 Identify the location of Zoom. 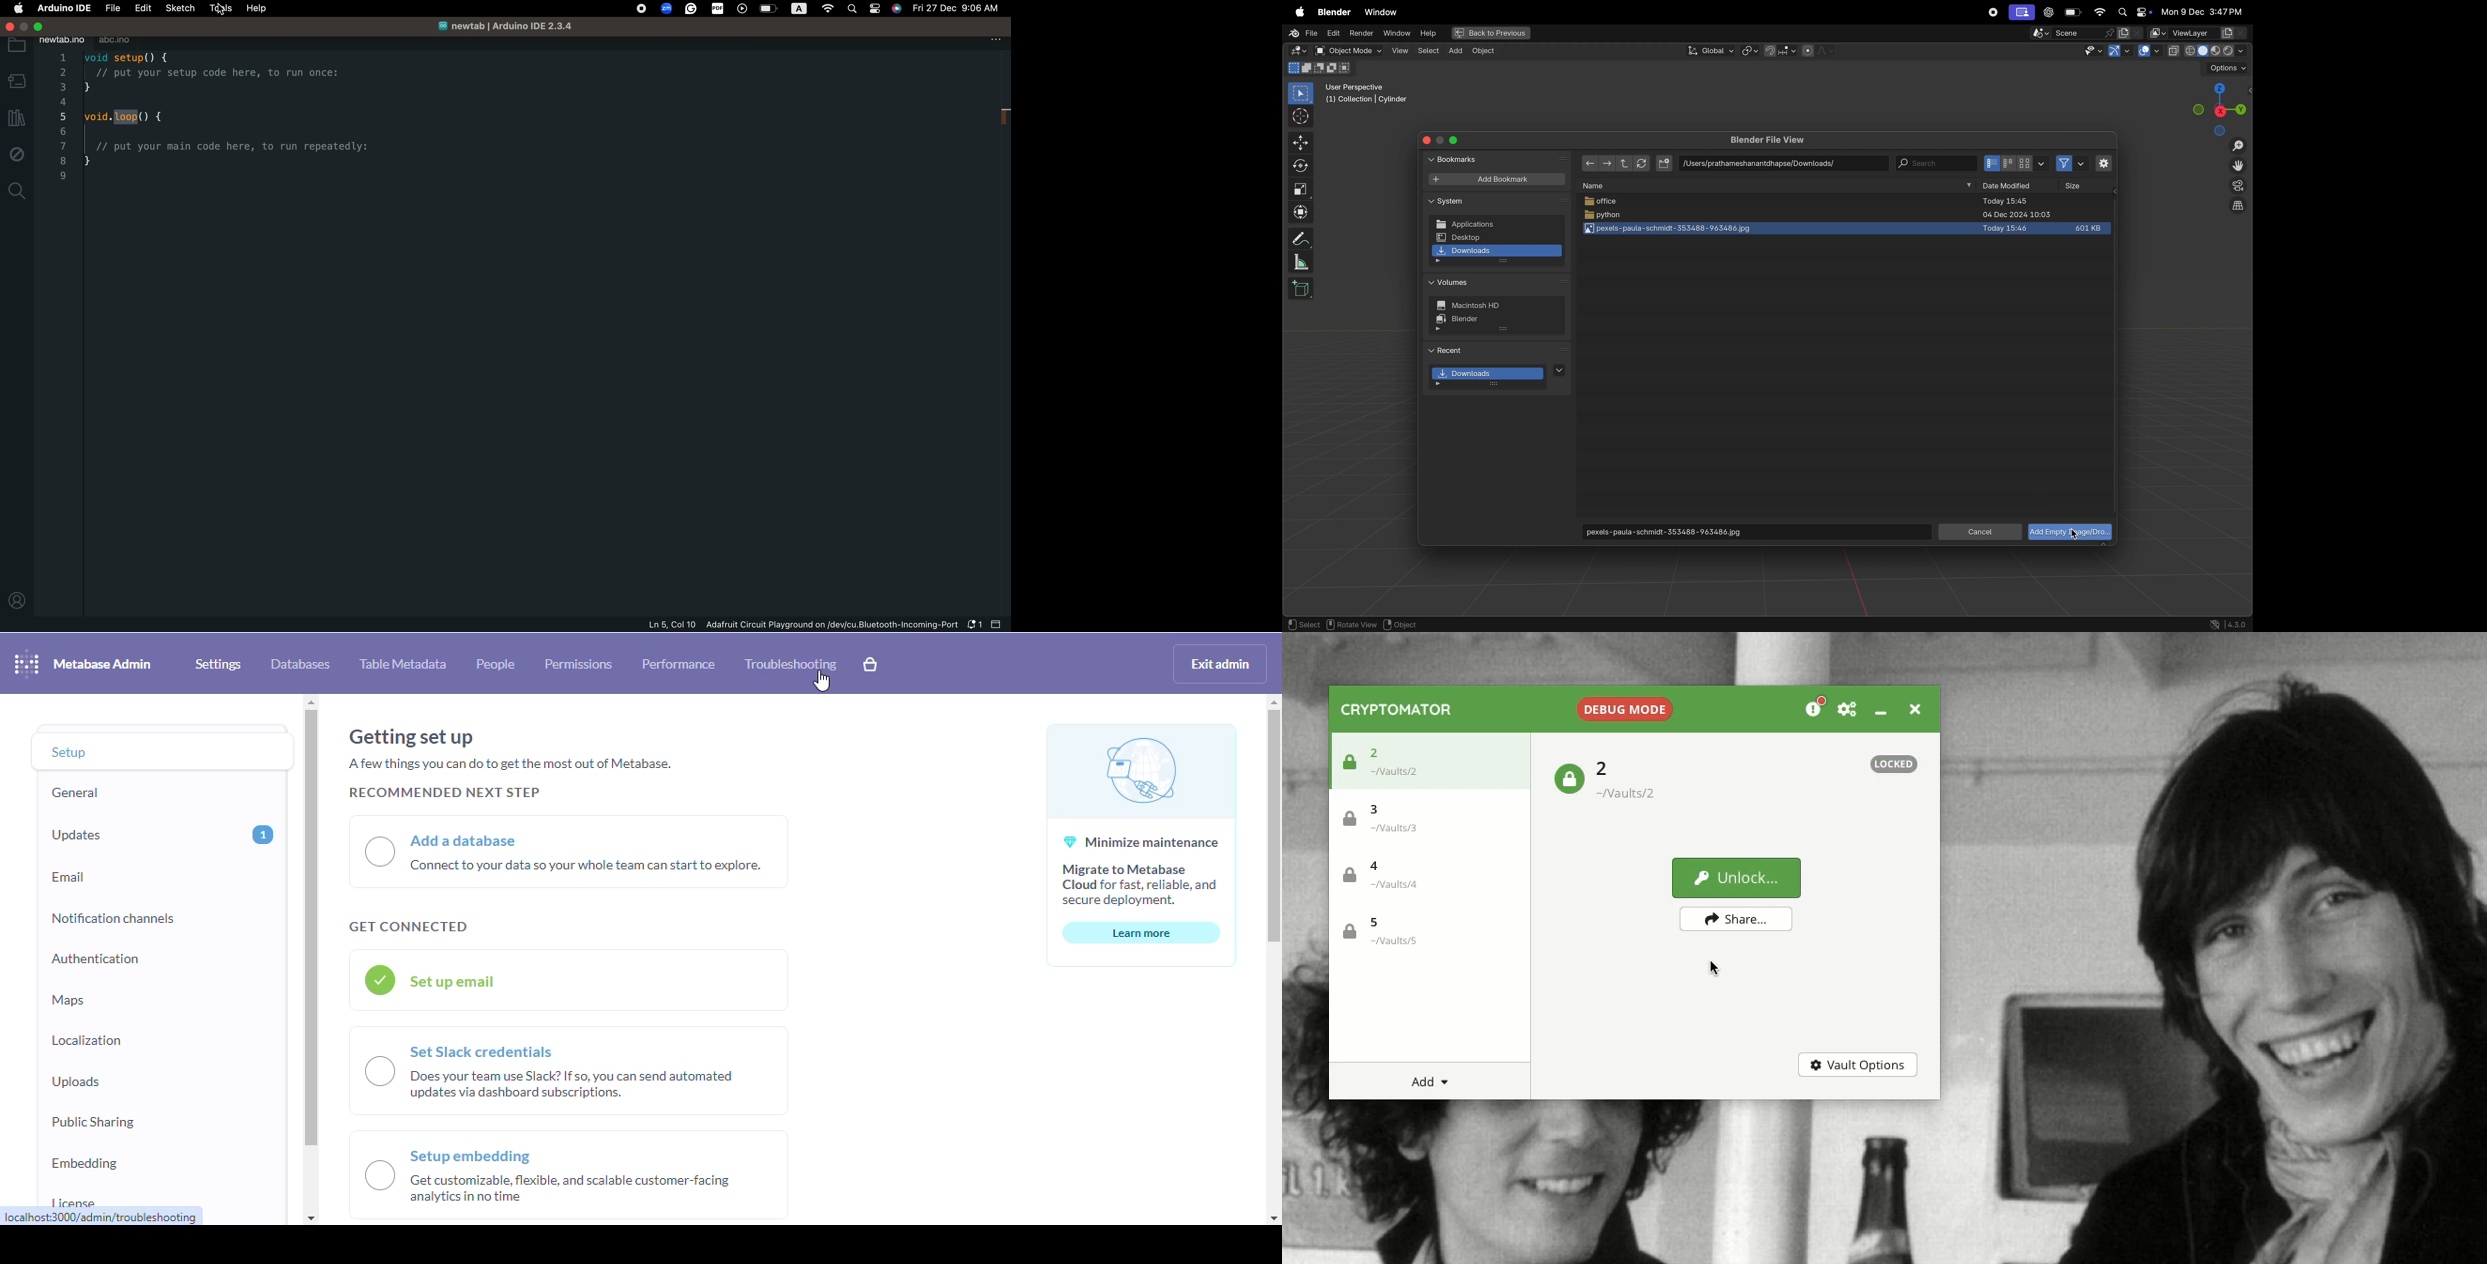
(666, 9).